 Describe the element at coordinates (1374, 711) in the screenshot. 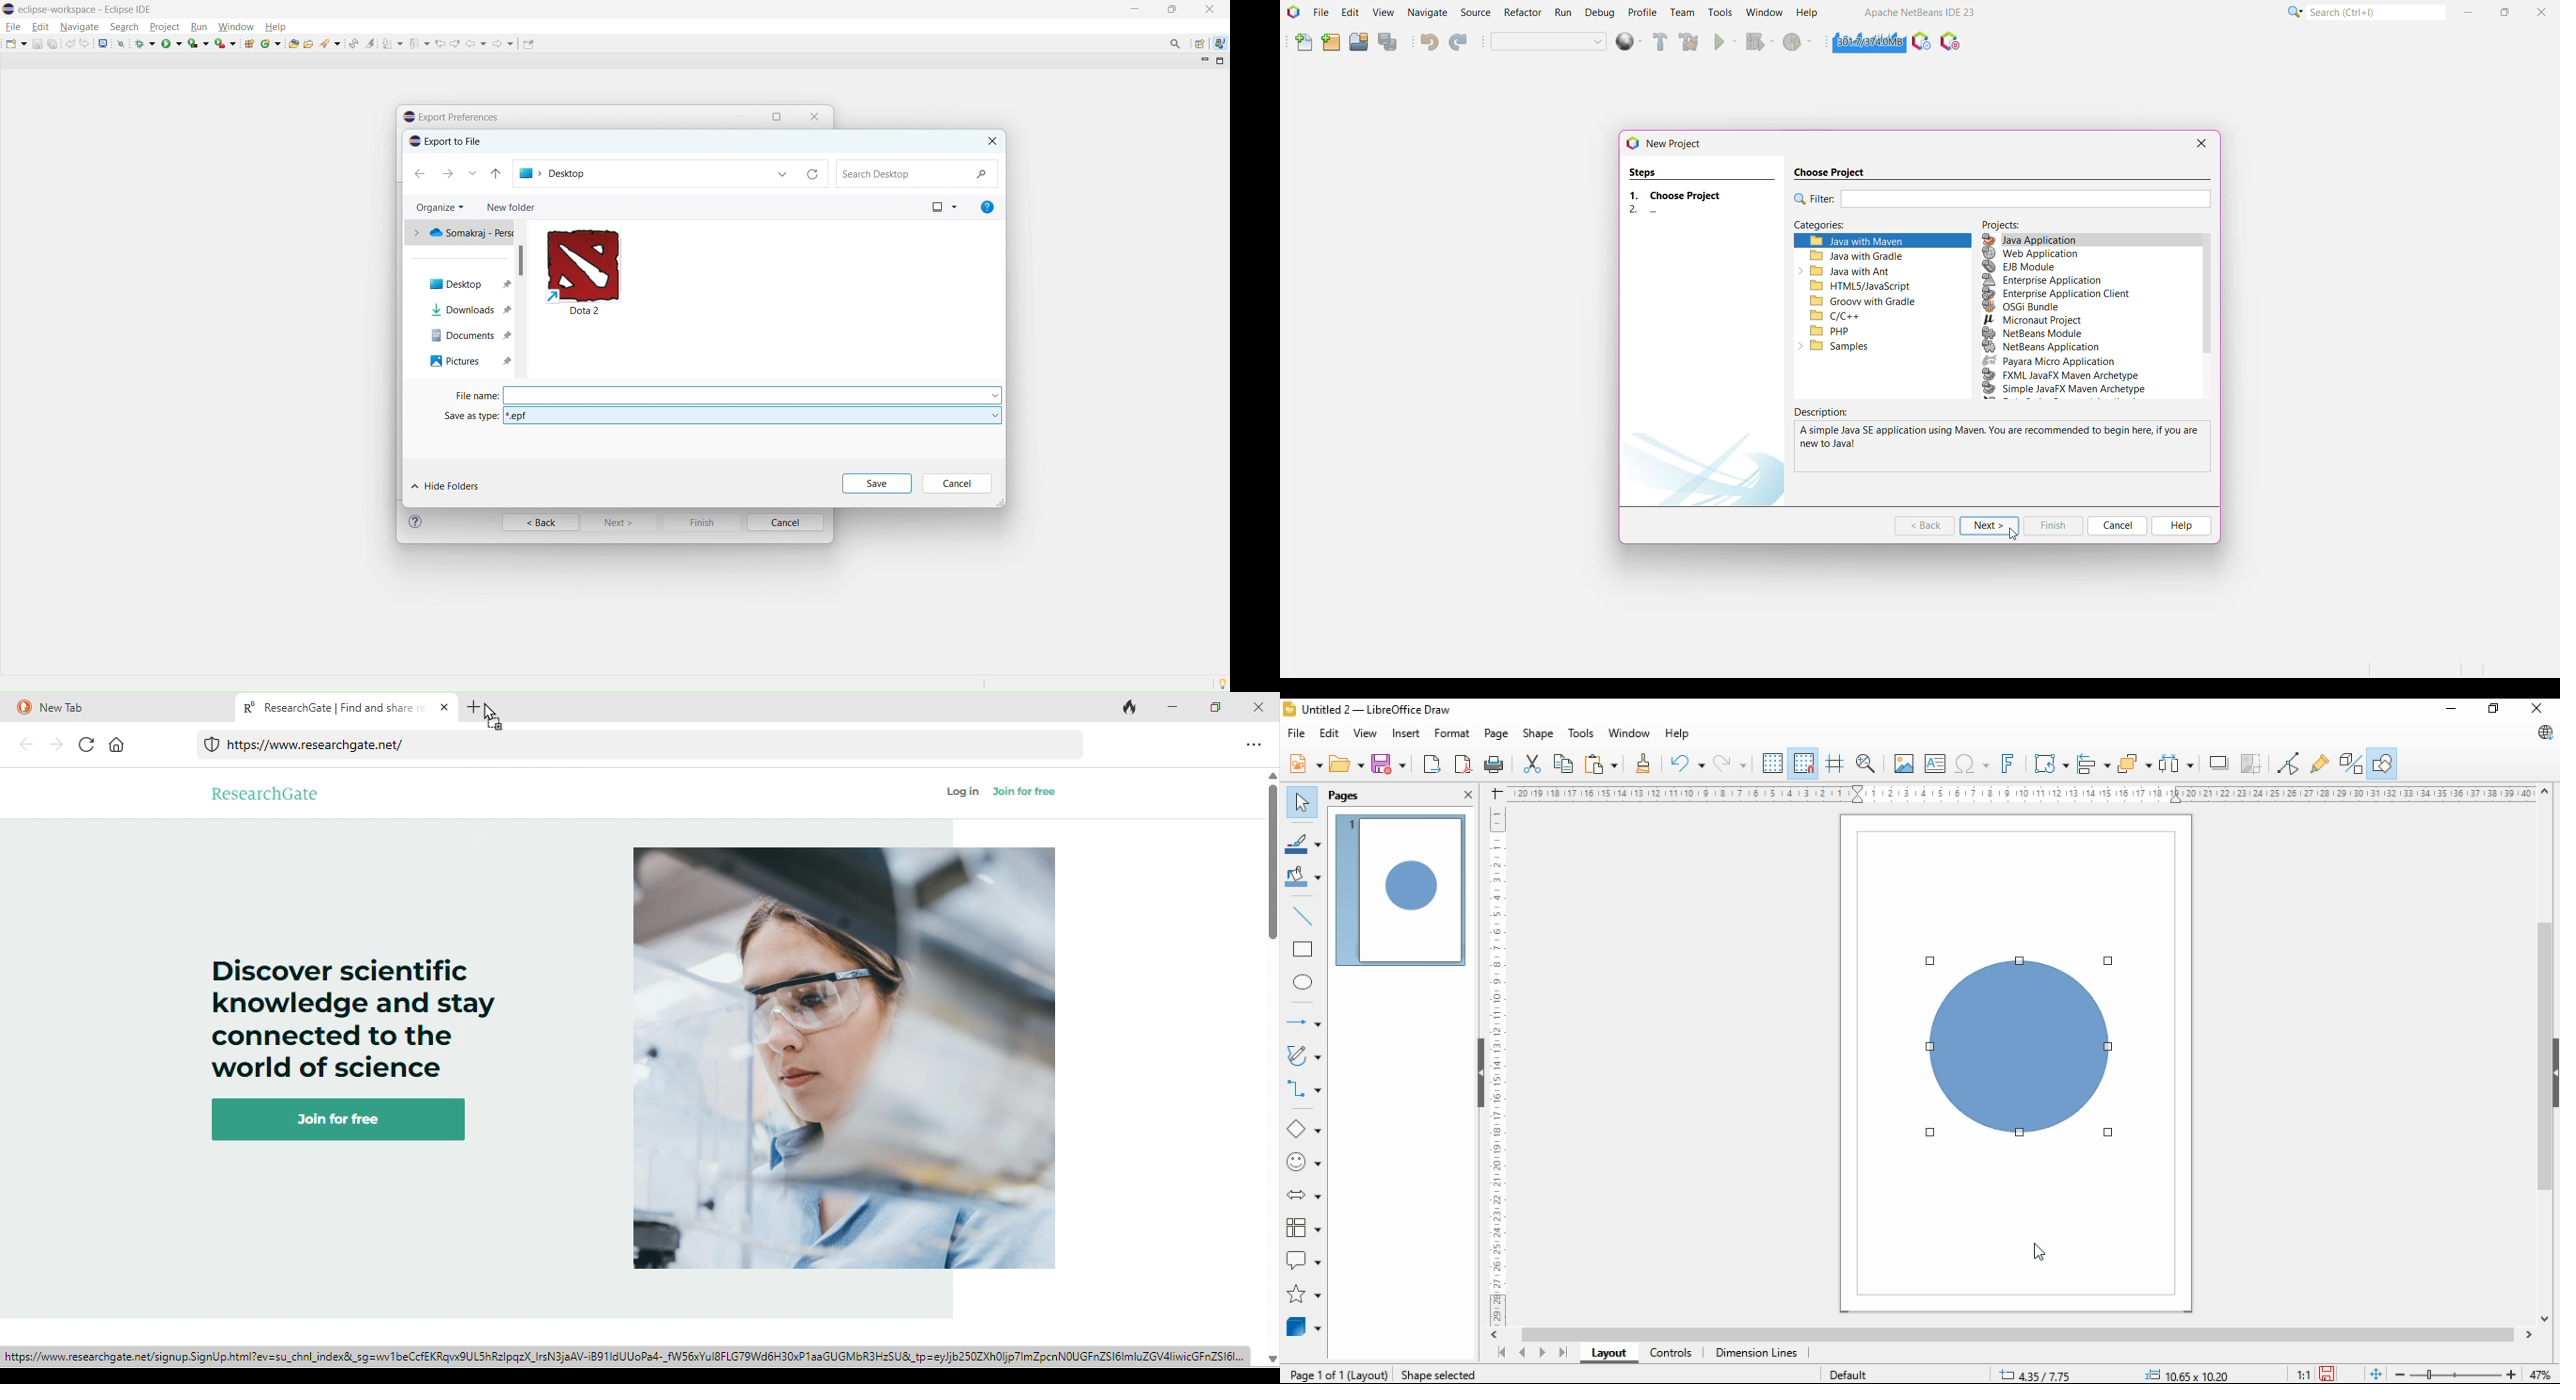

I see `untitled 2 - libreoffice draw` at that location.